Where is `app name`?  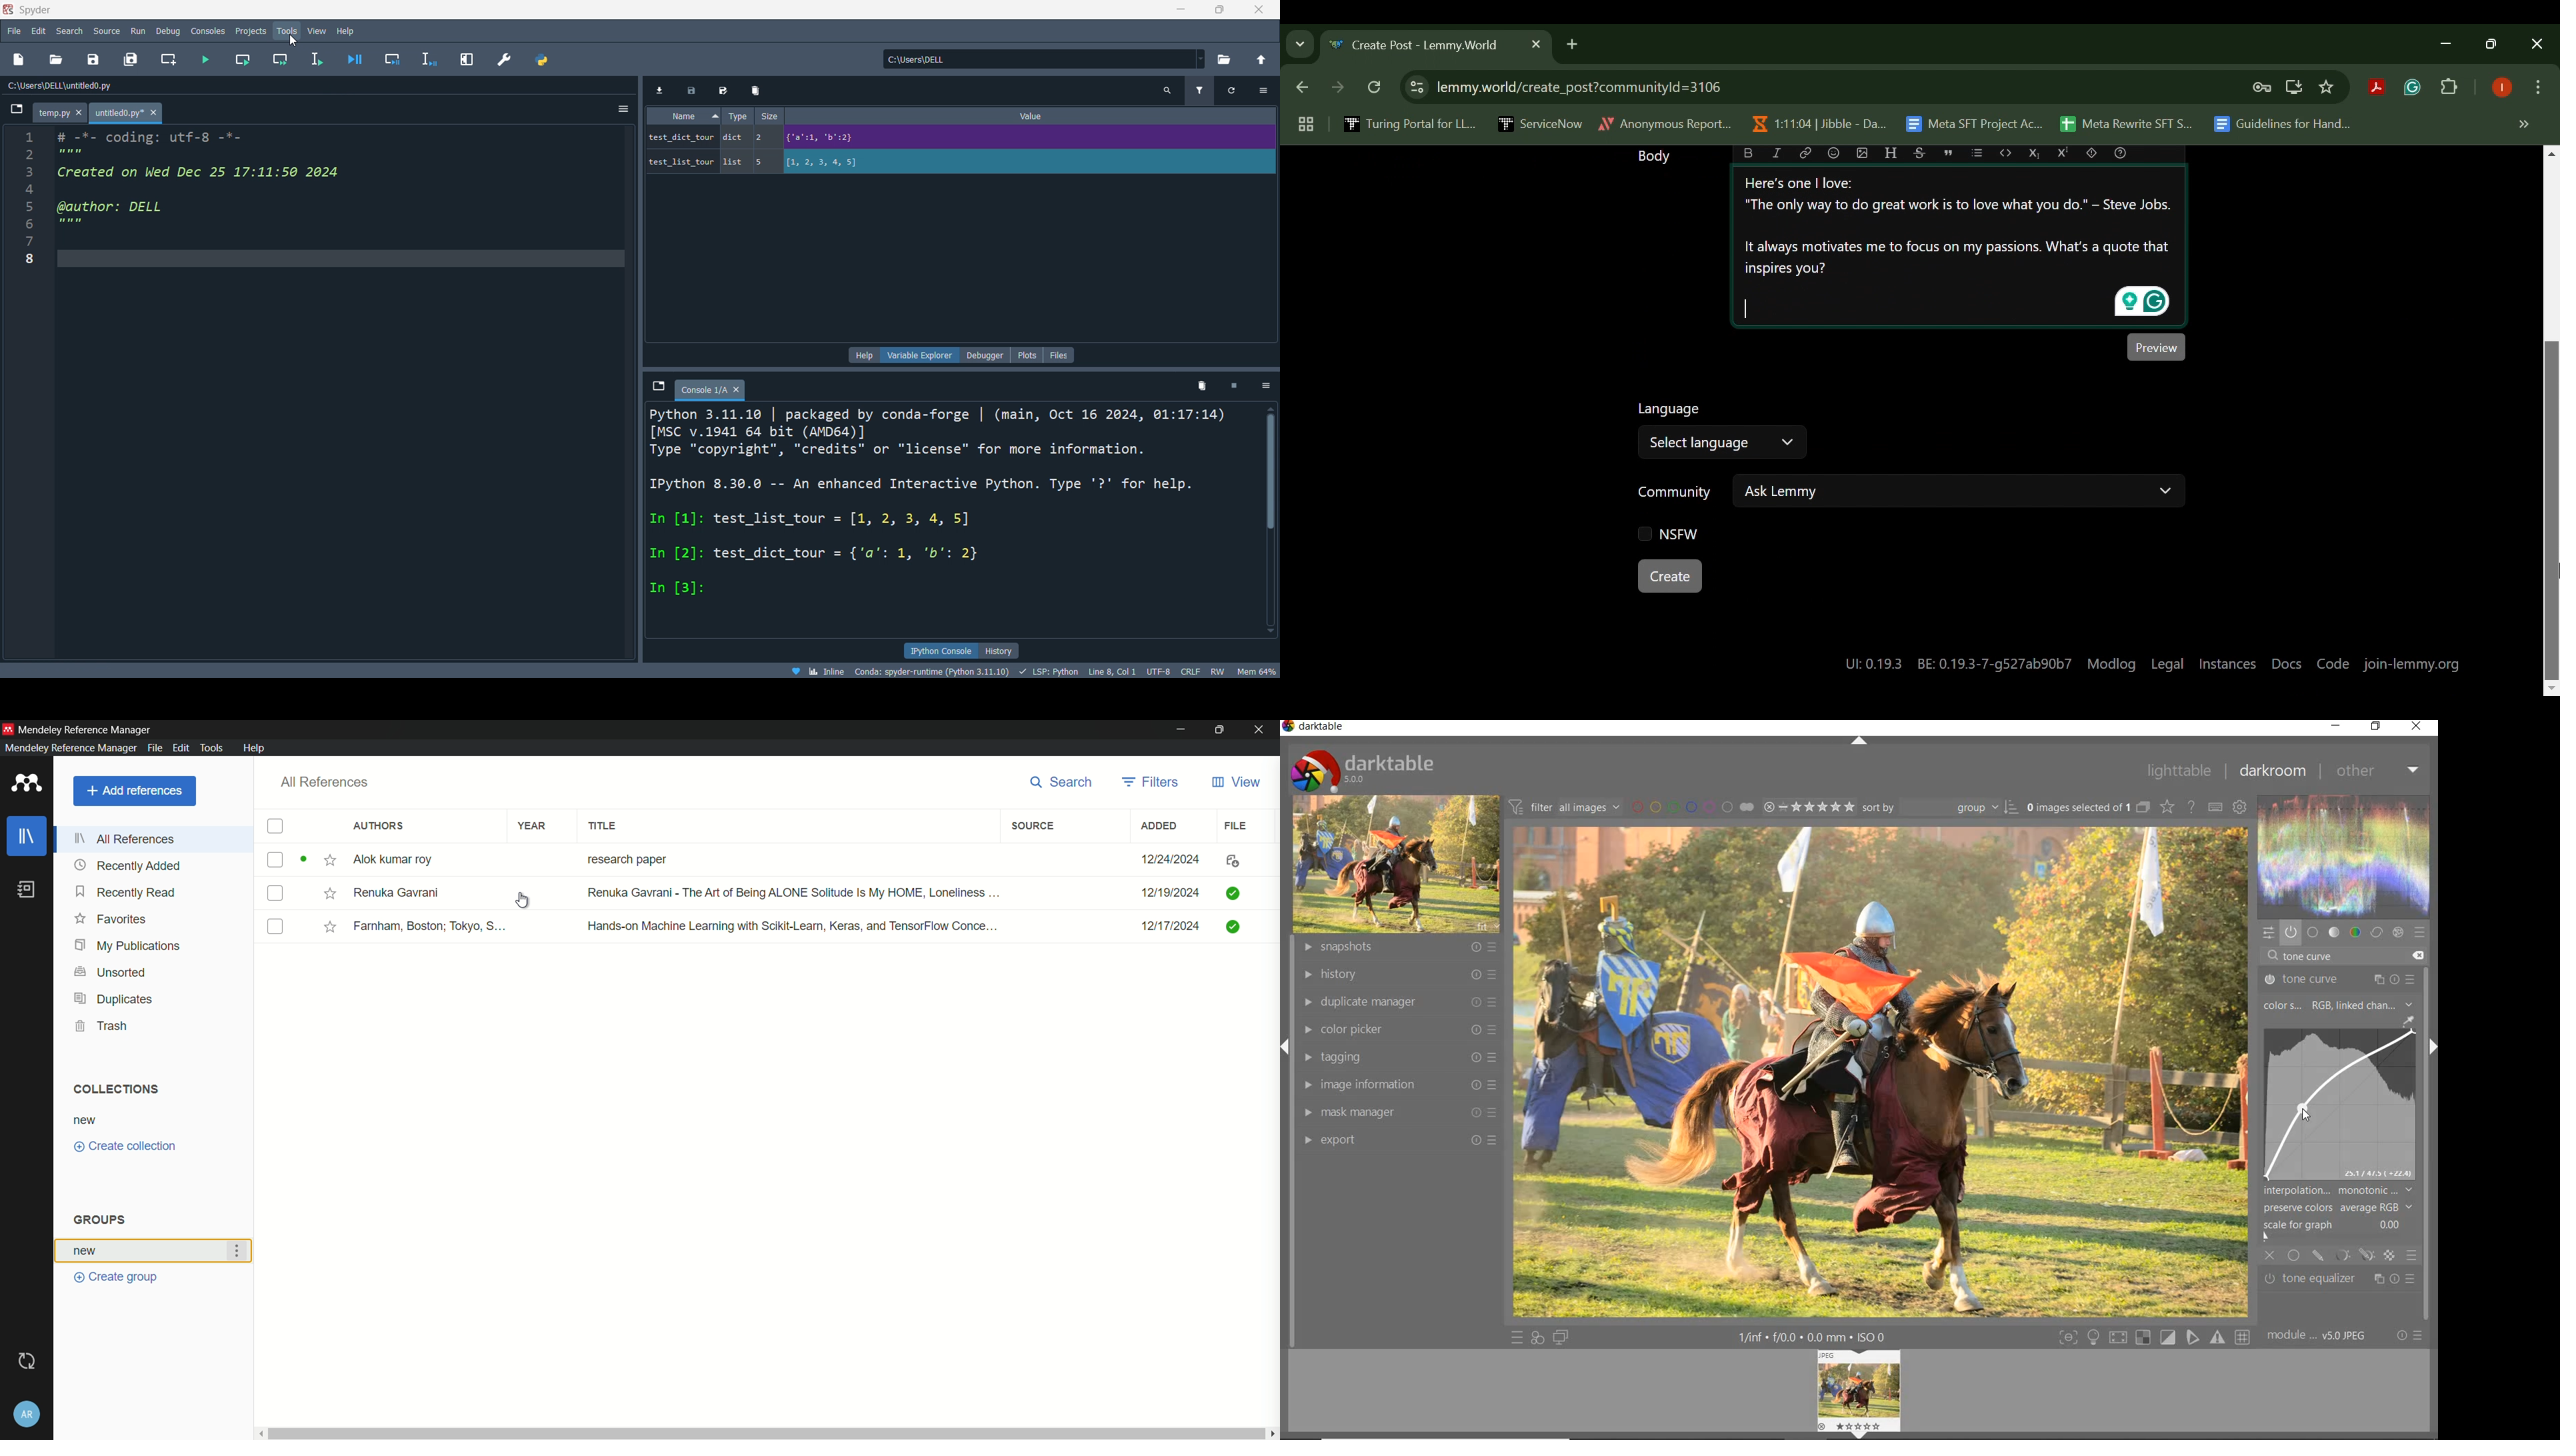 app name is located at coordinates (68, 748).